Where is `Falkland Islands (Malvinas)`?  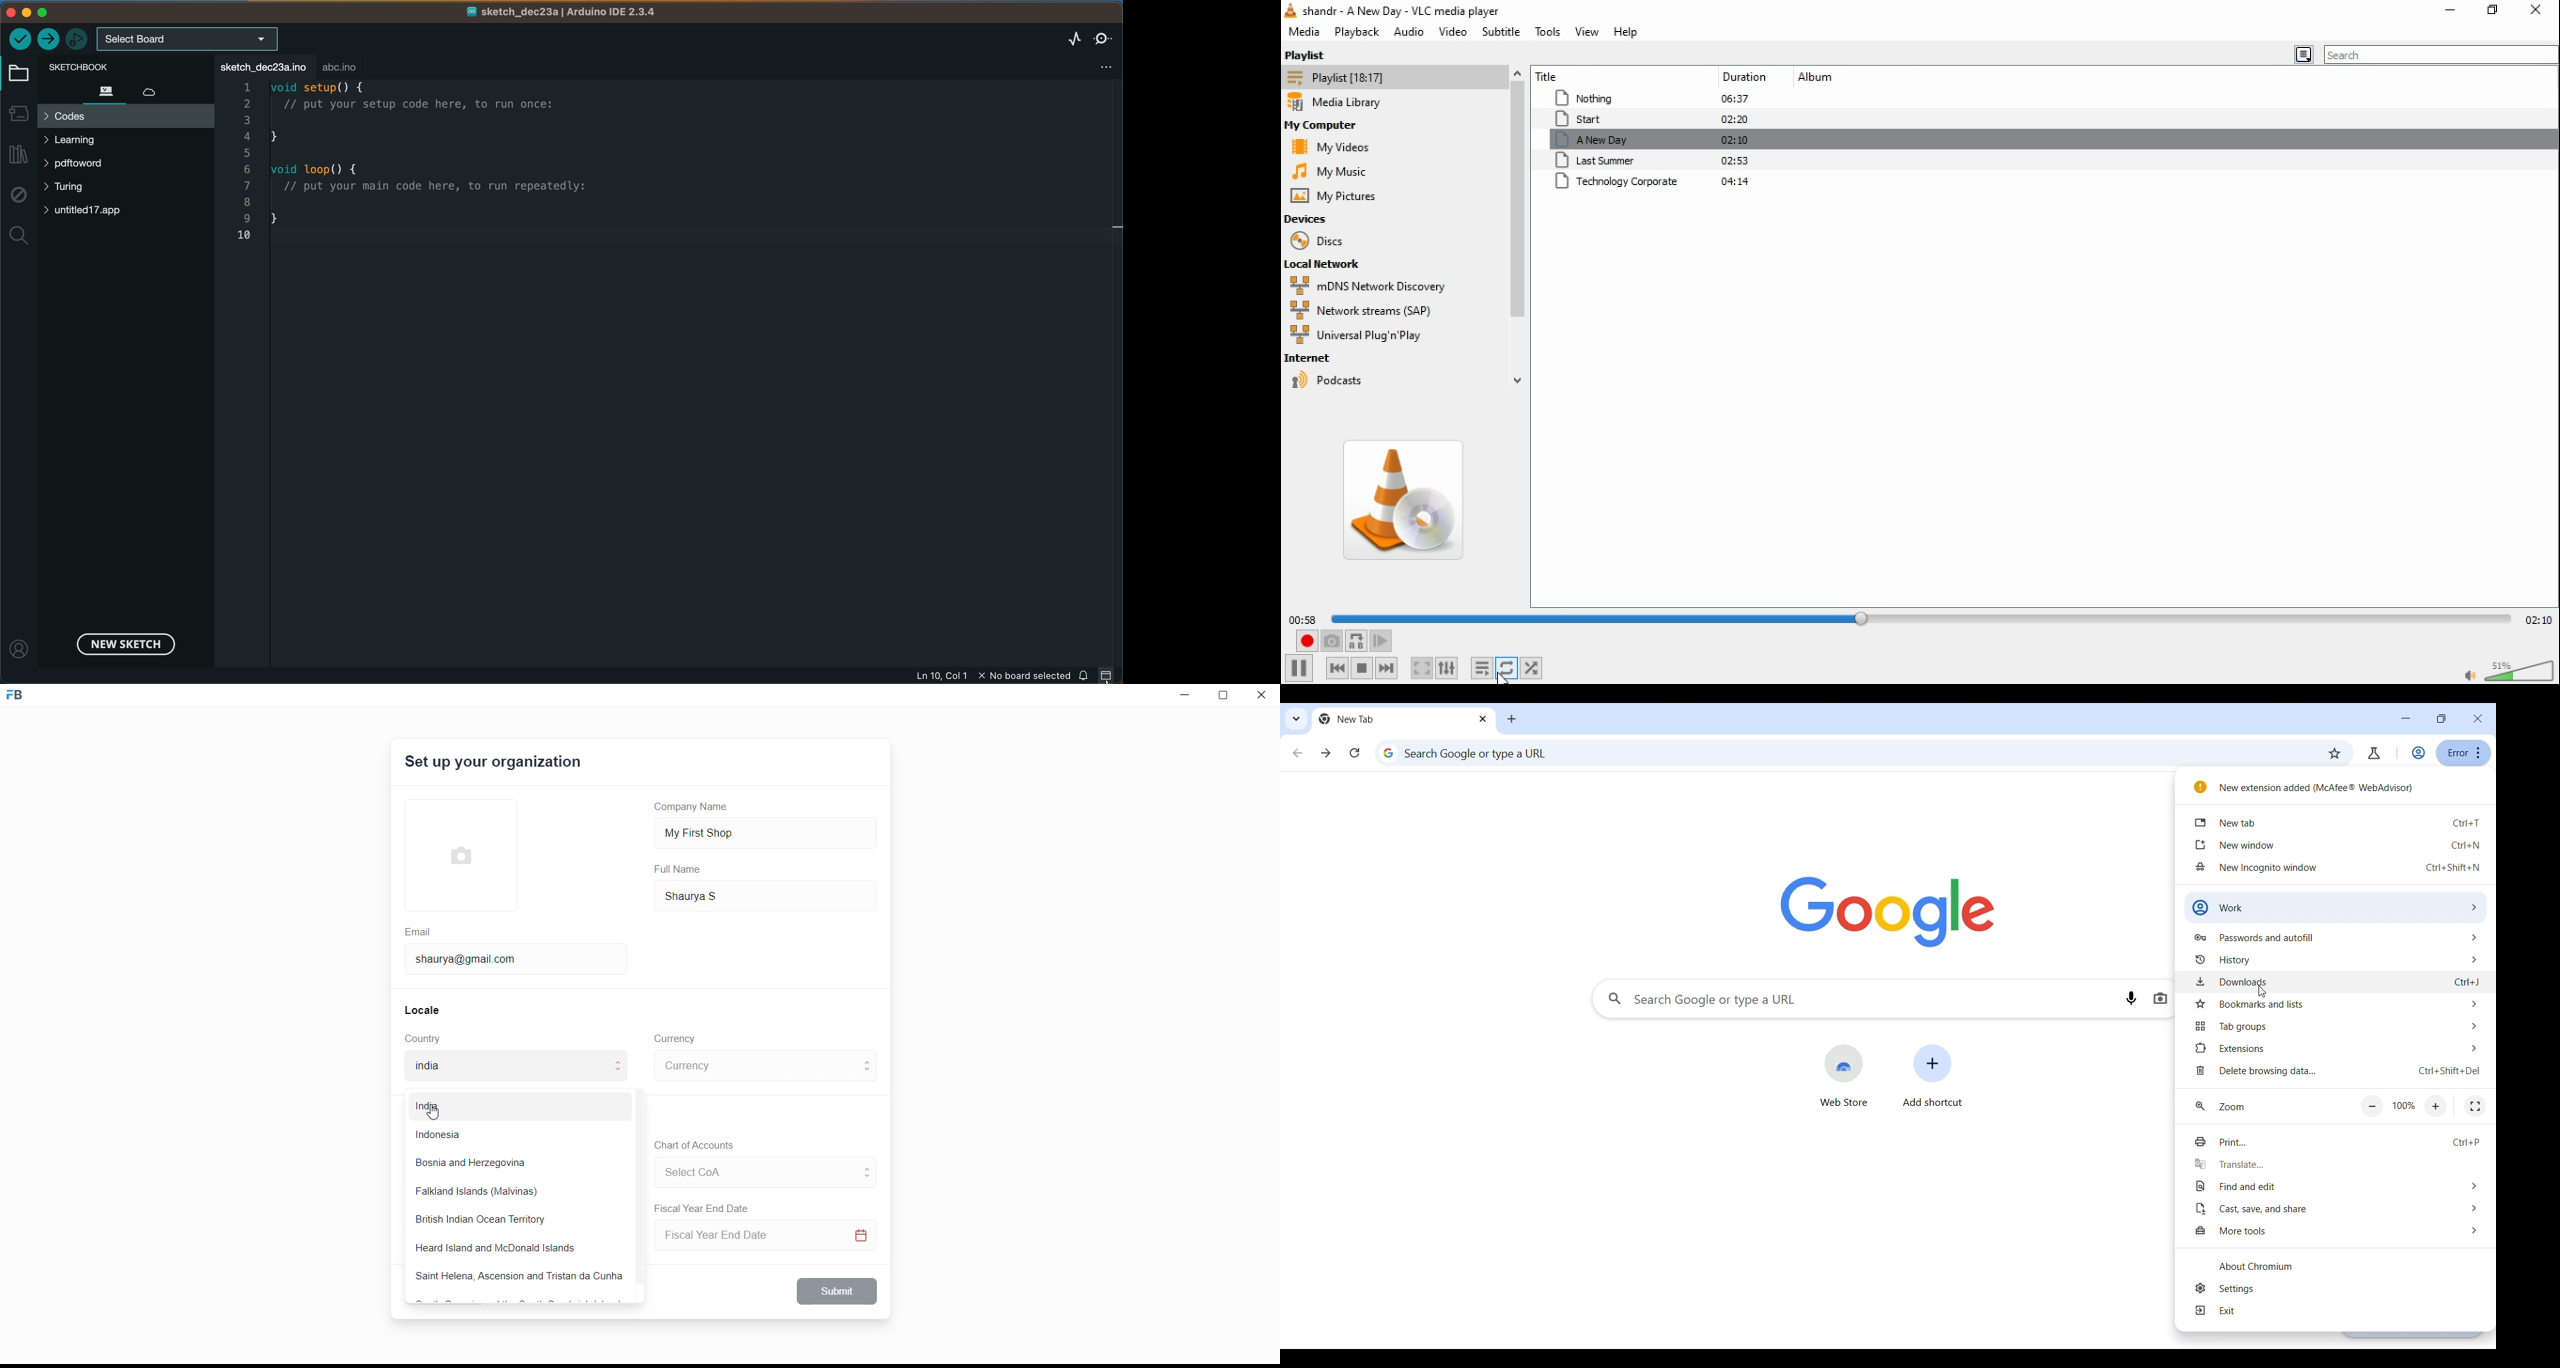
Falkland Islands (Malvinas) is located at coordinates (497, 1191).